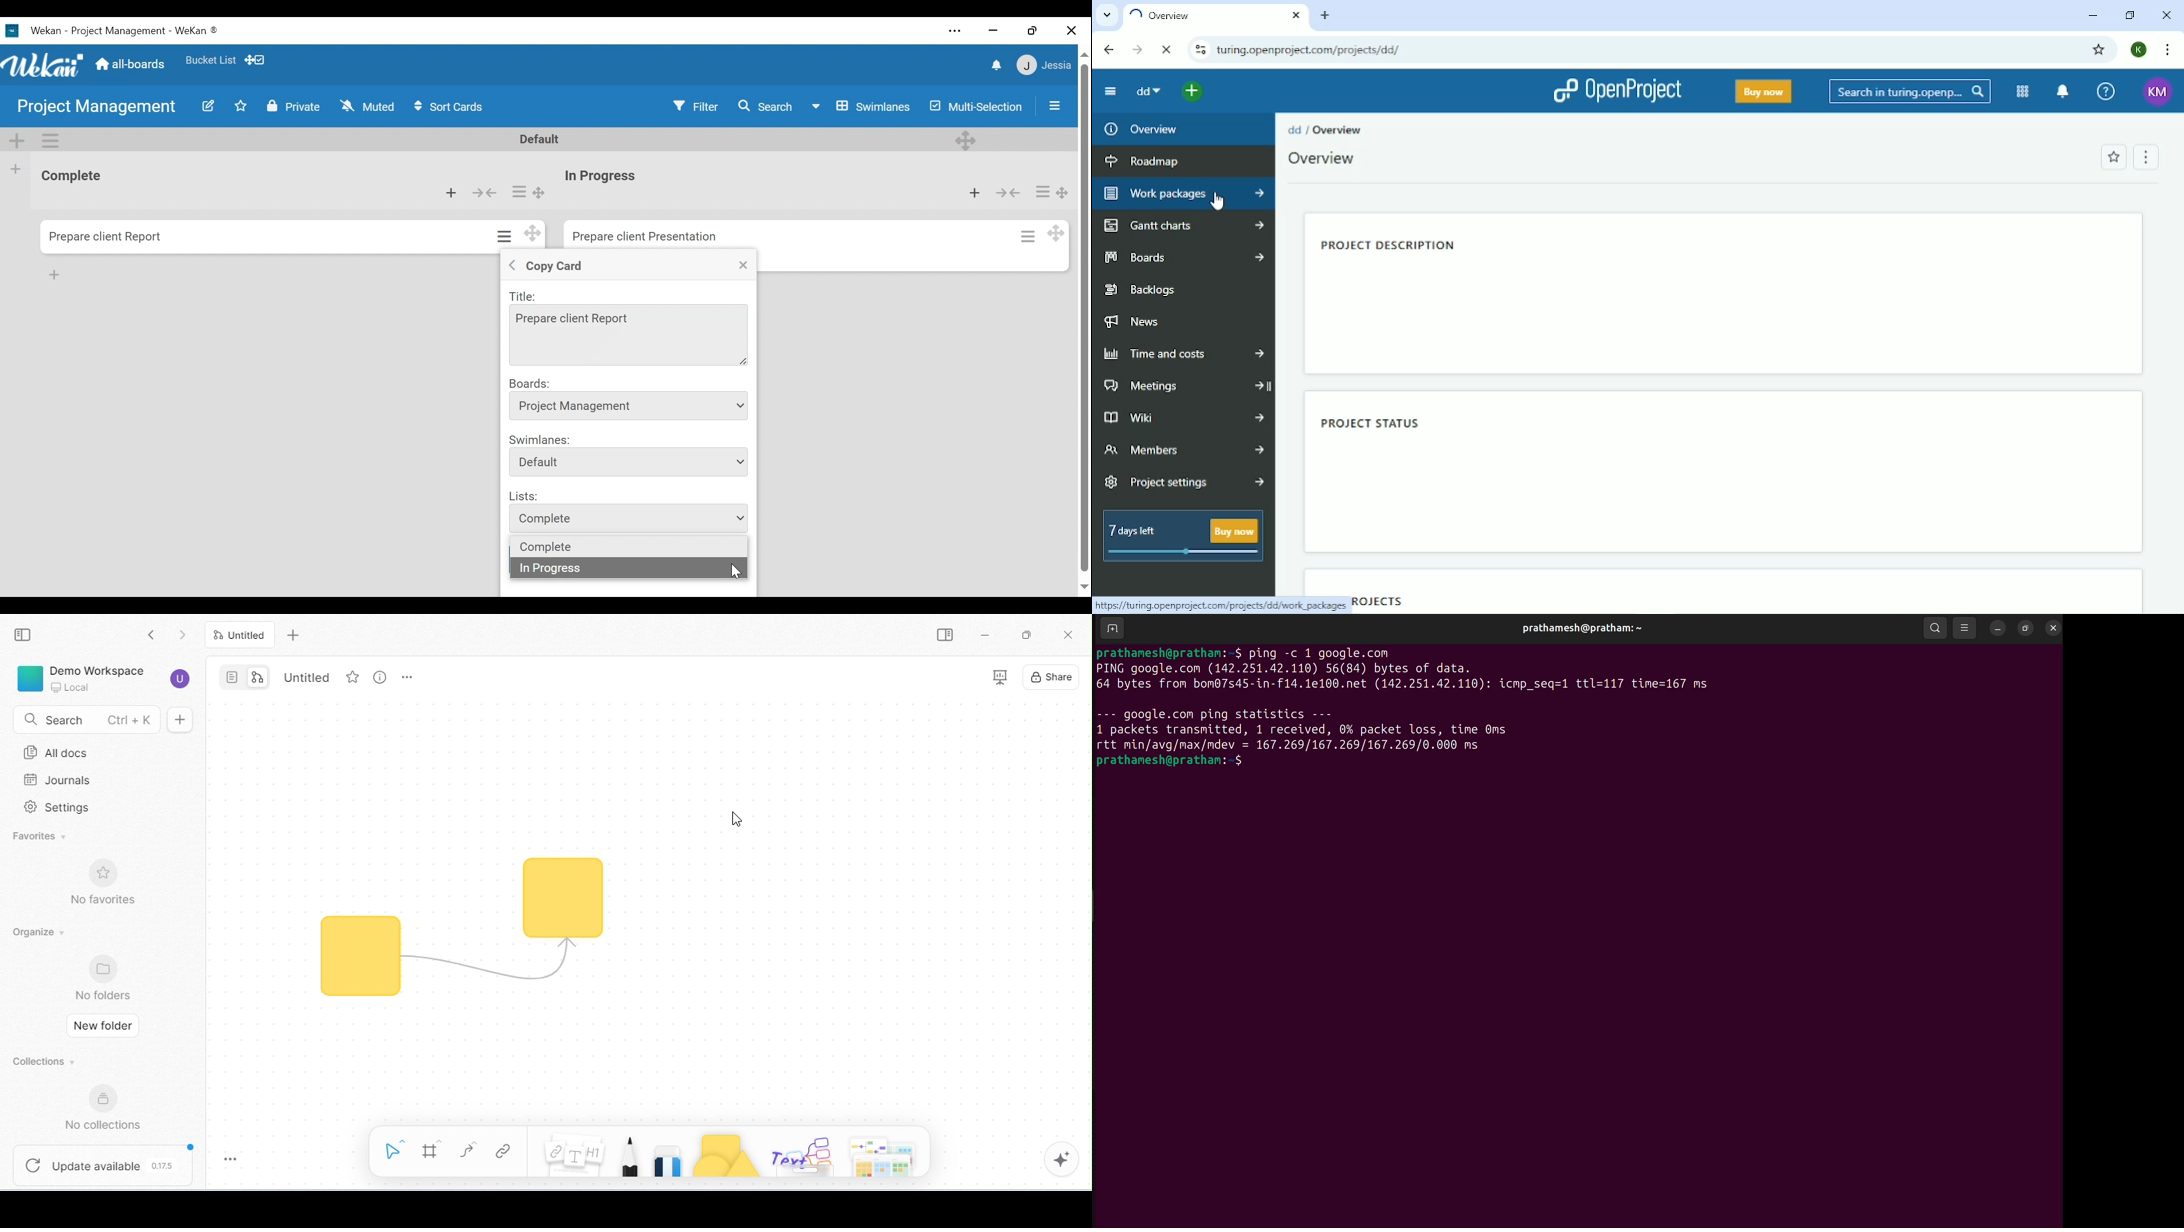 This screenshot has width=2184, height=1232. What do you see at coordinates (533, 233) in the screenshot?
I see `Desktop drag handles` at bounding box center [533, 233].